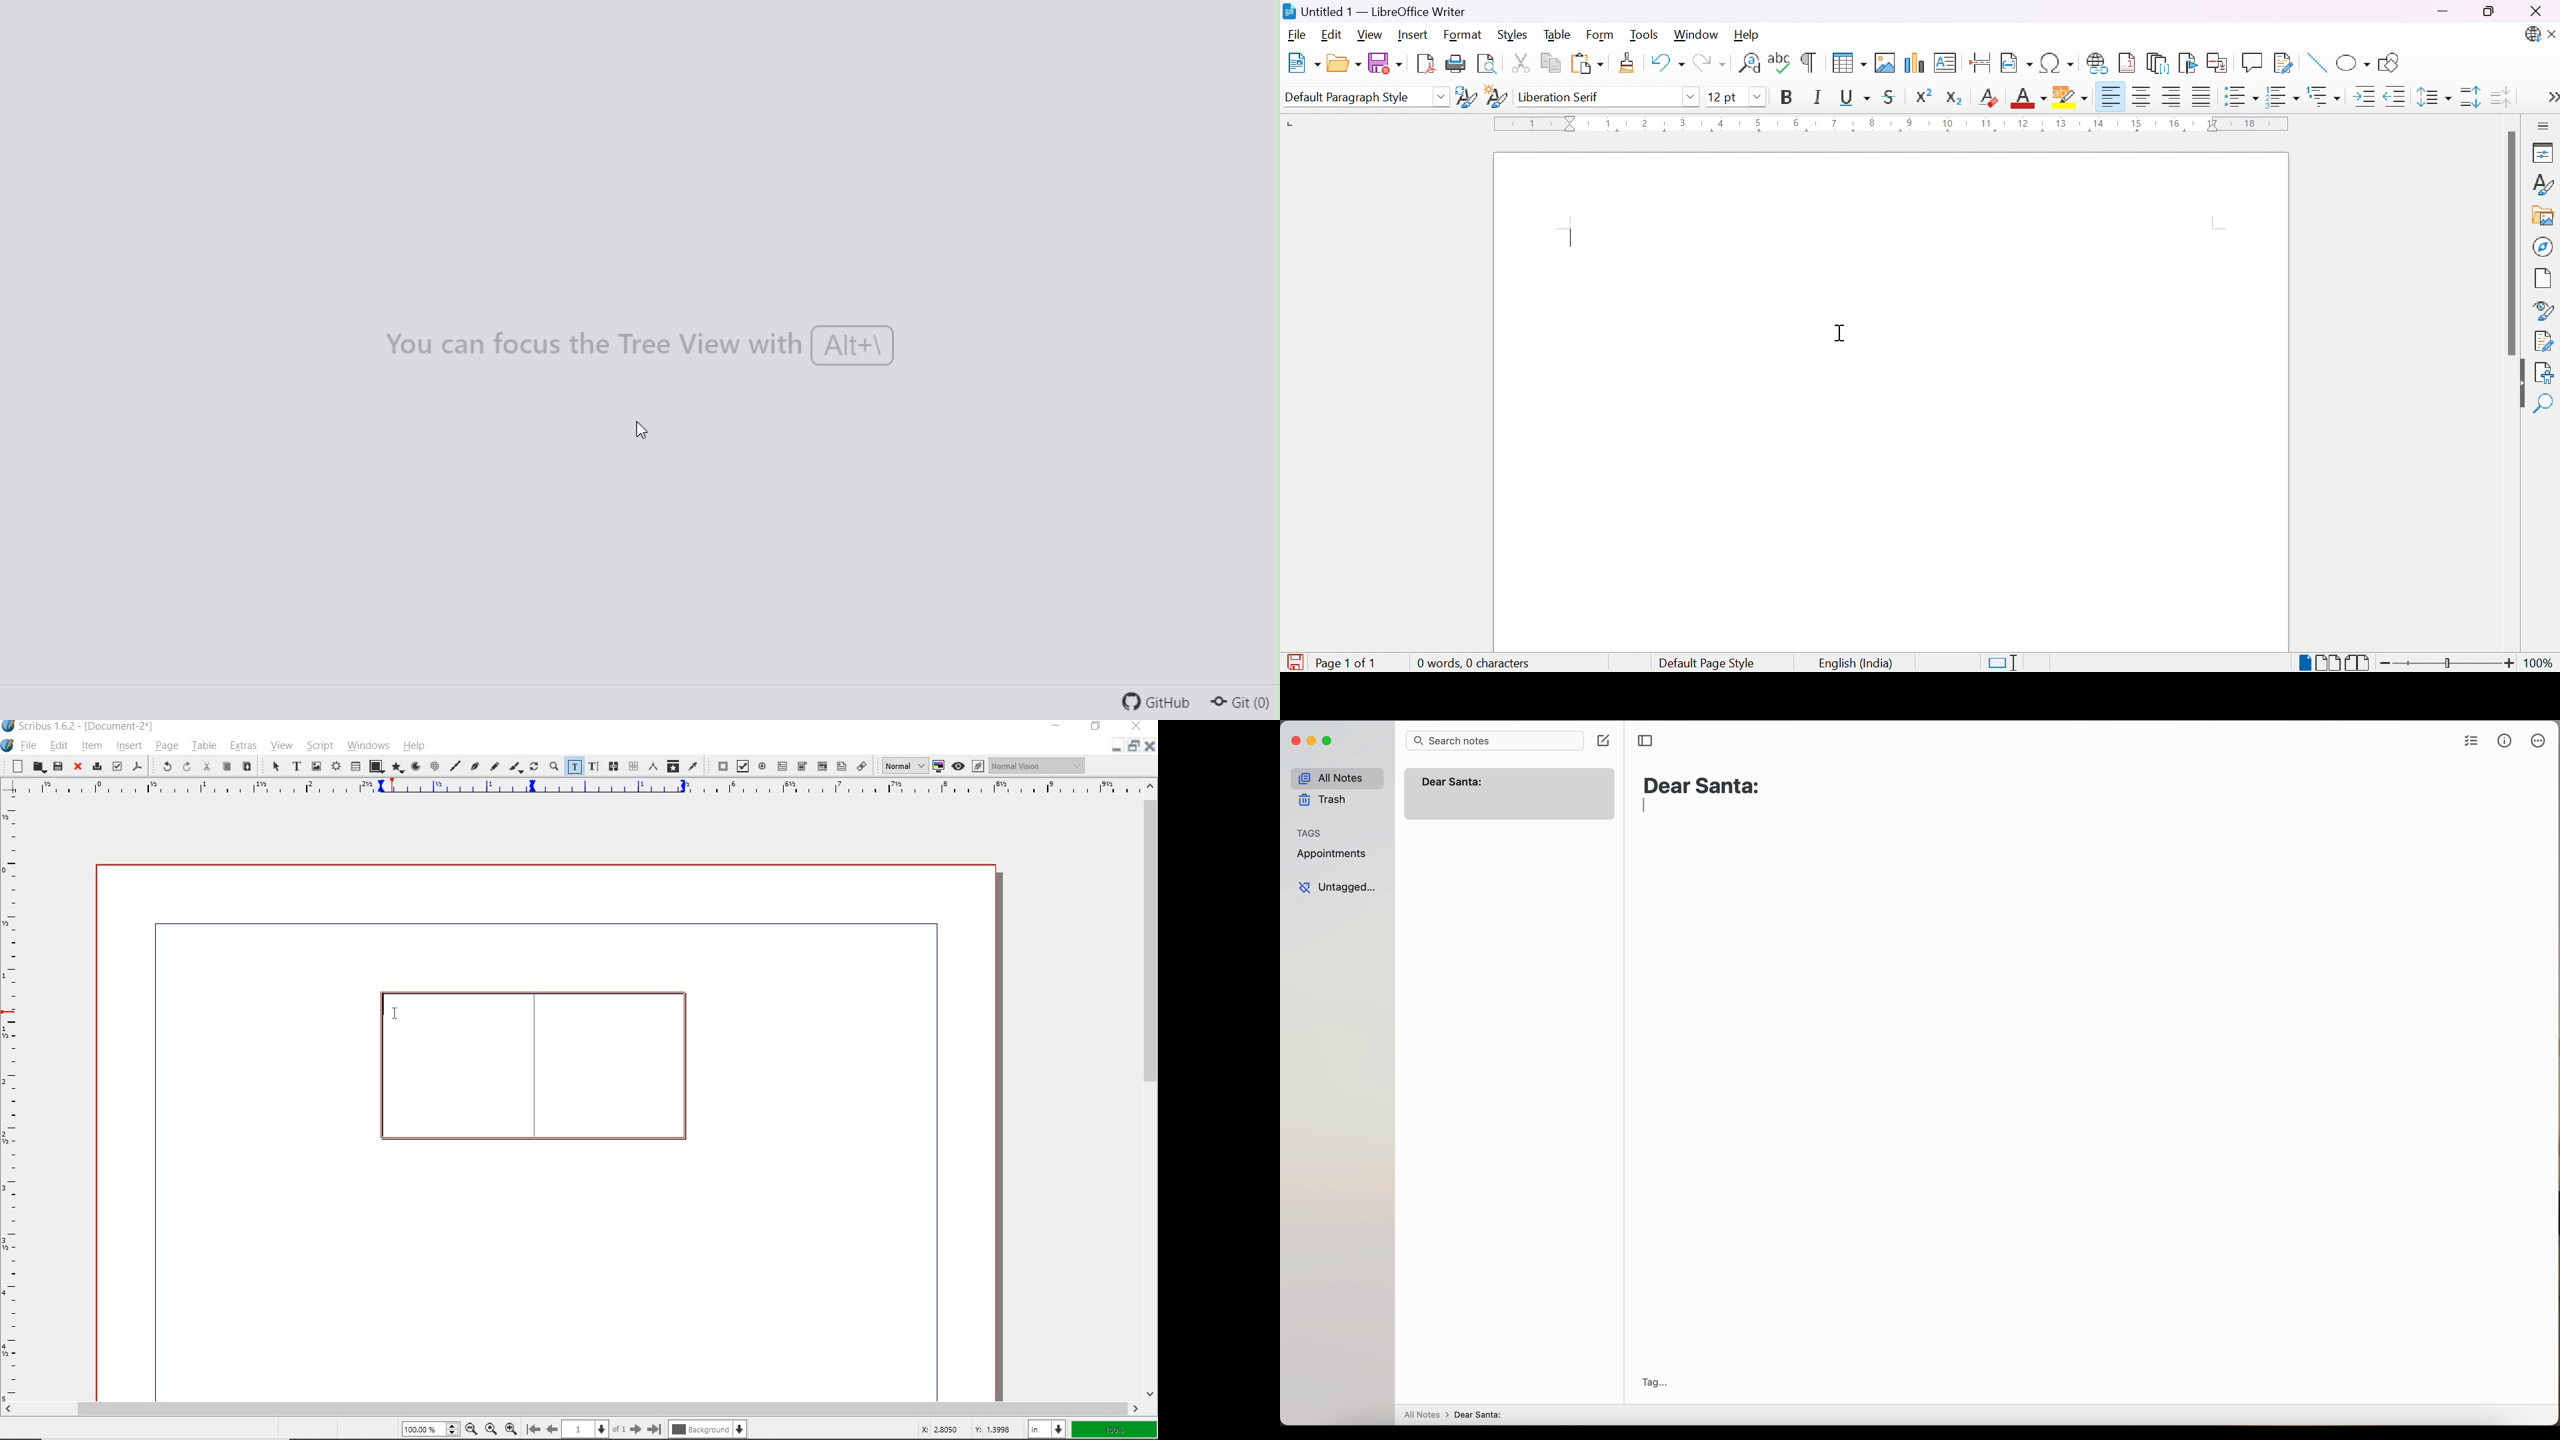  Describe the element at coordinates (966, 1430) in the screenshot. I see `coordinates` at that location.